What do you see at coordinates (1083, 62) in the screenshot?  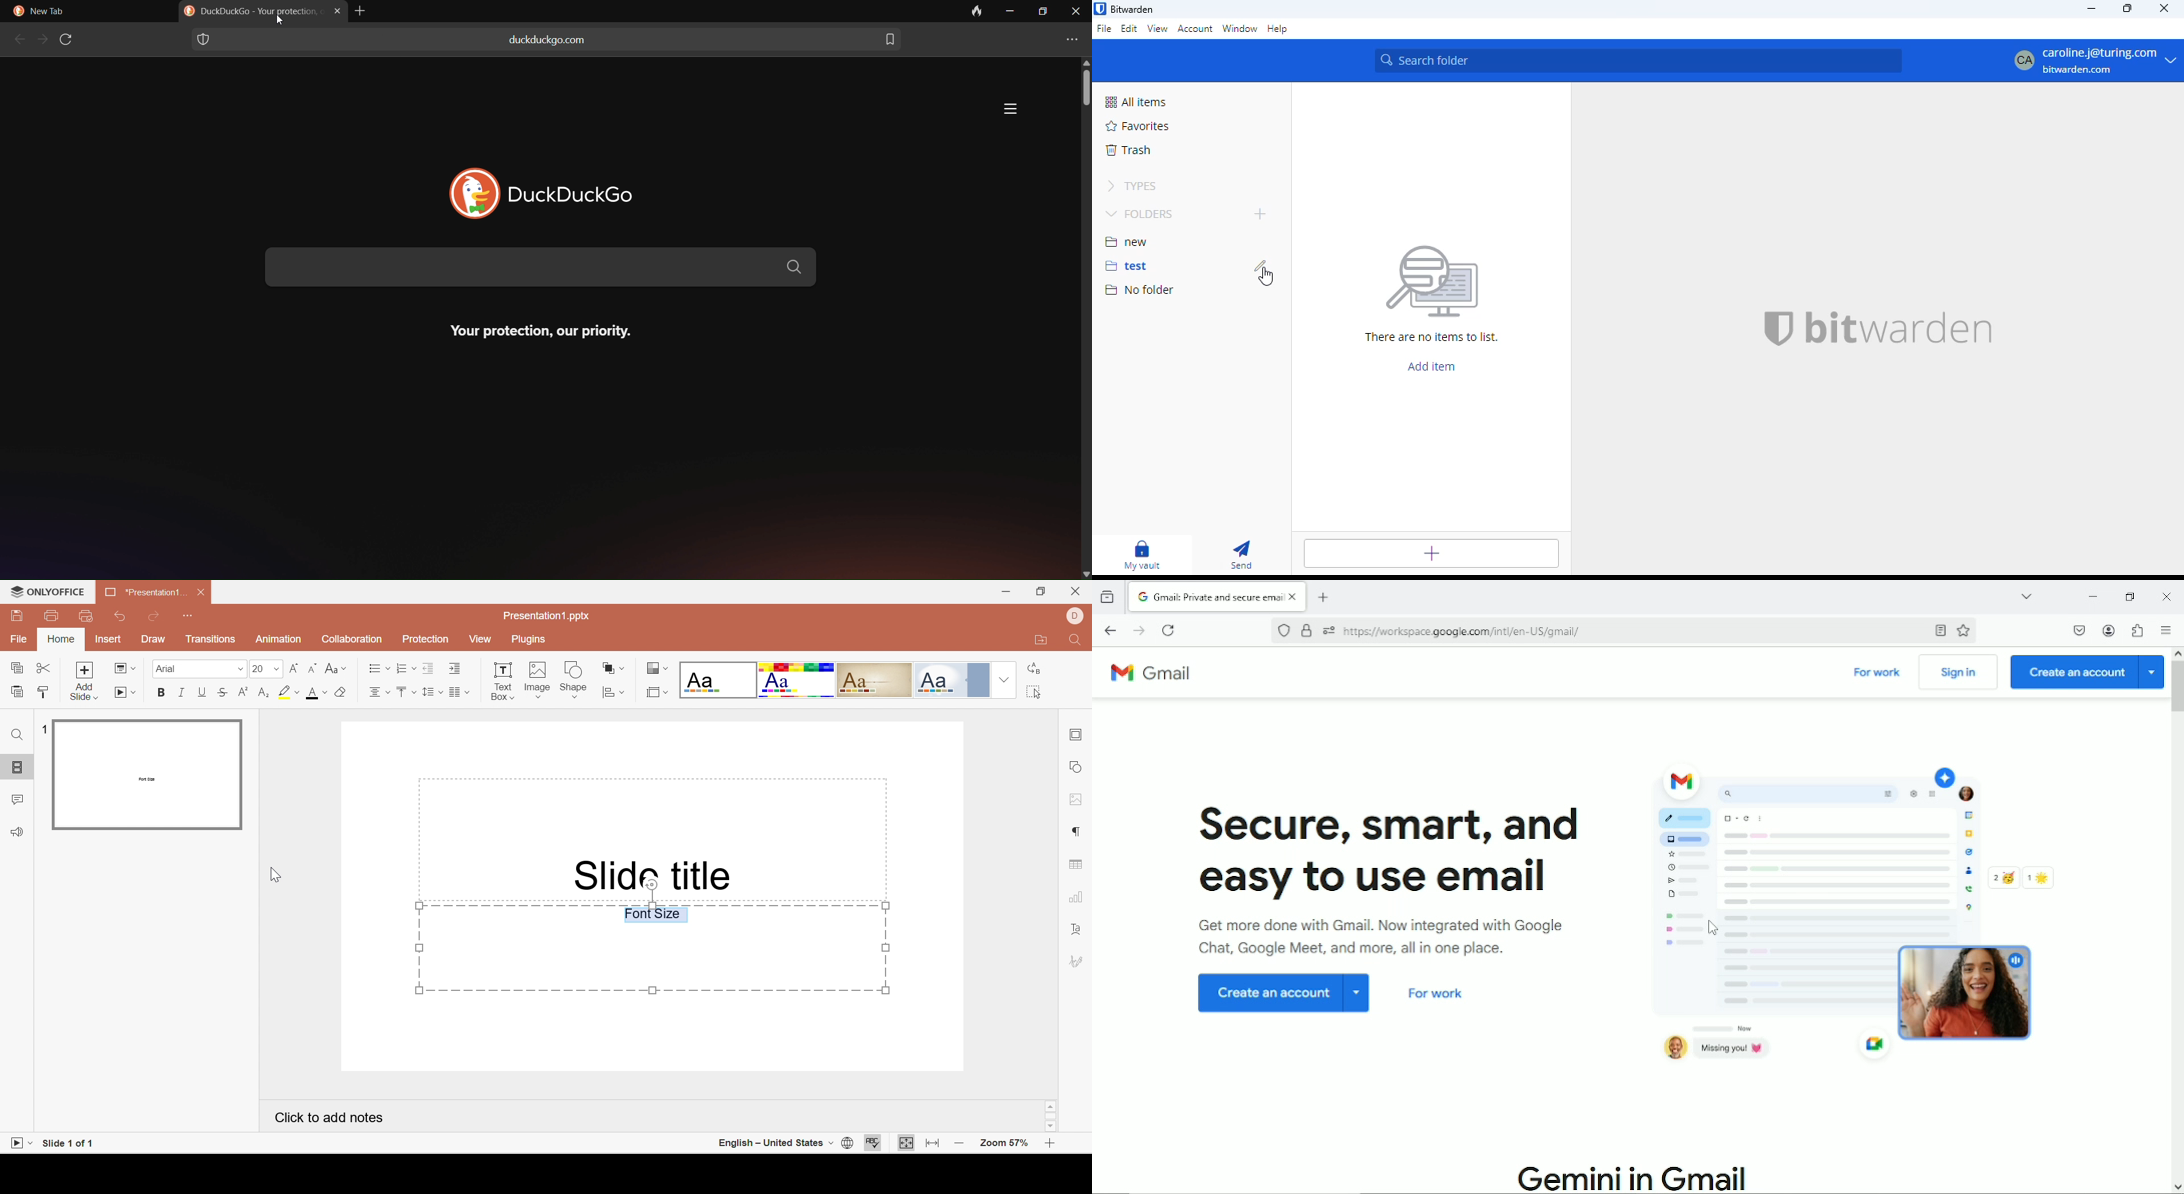 I see `scroll up` at bounding box center [1083, 62].